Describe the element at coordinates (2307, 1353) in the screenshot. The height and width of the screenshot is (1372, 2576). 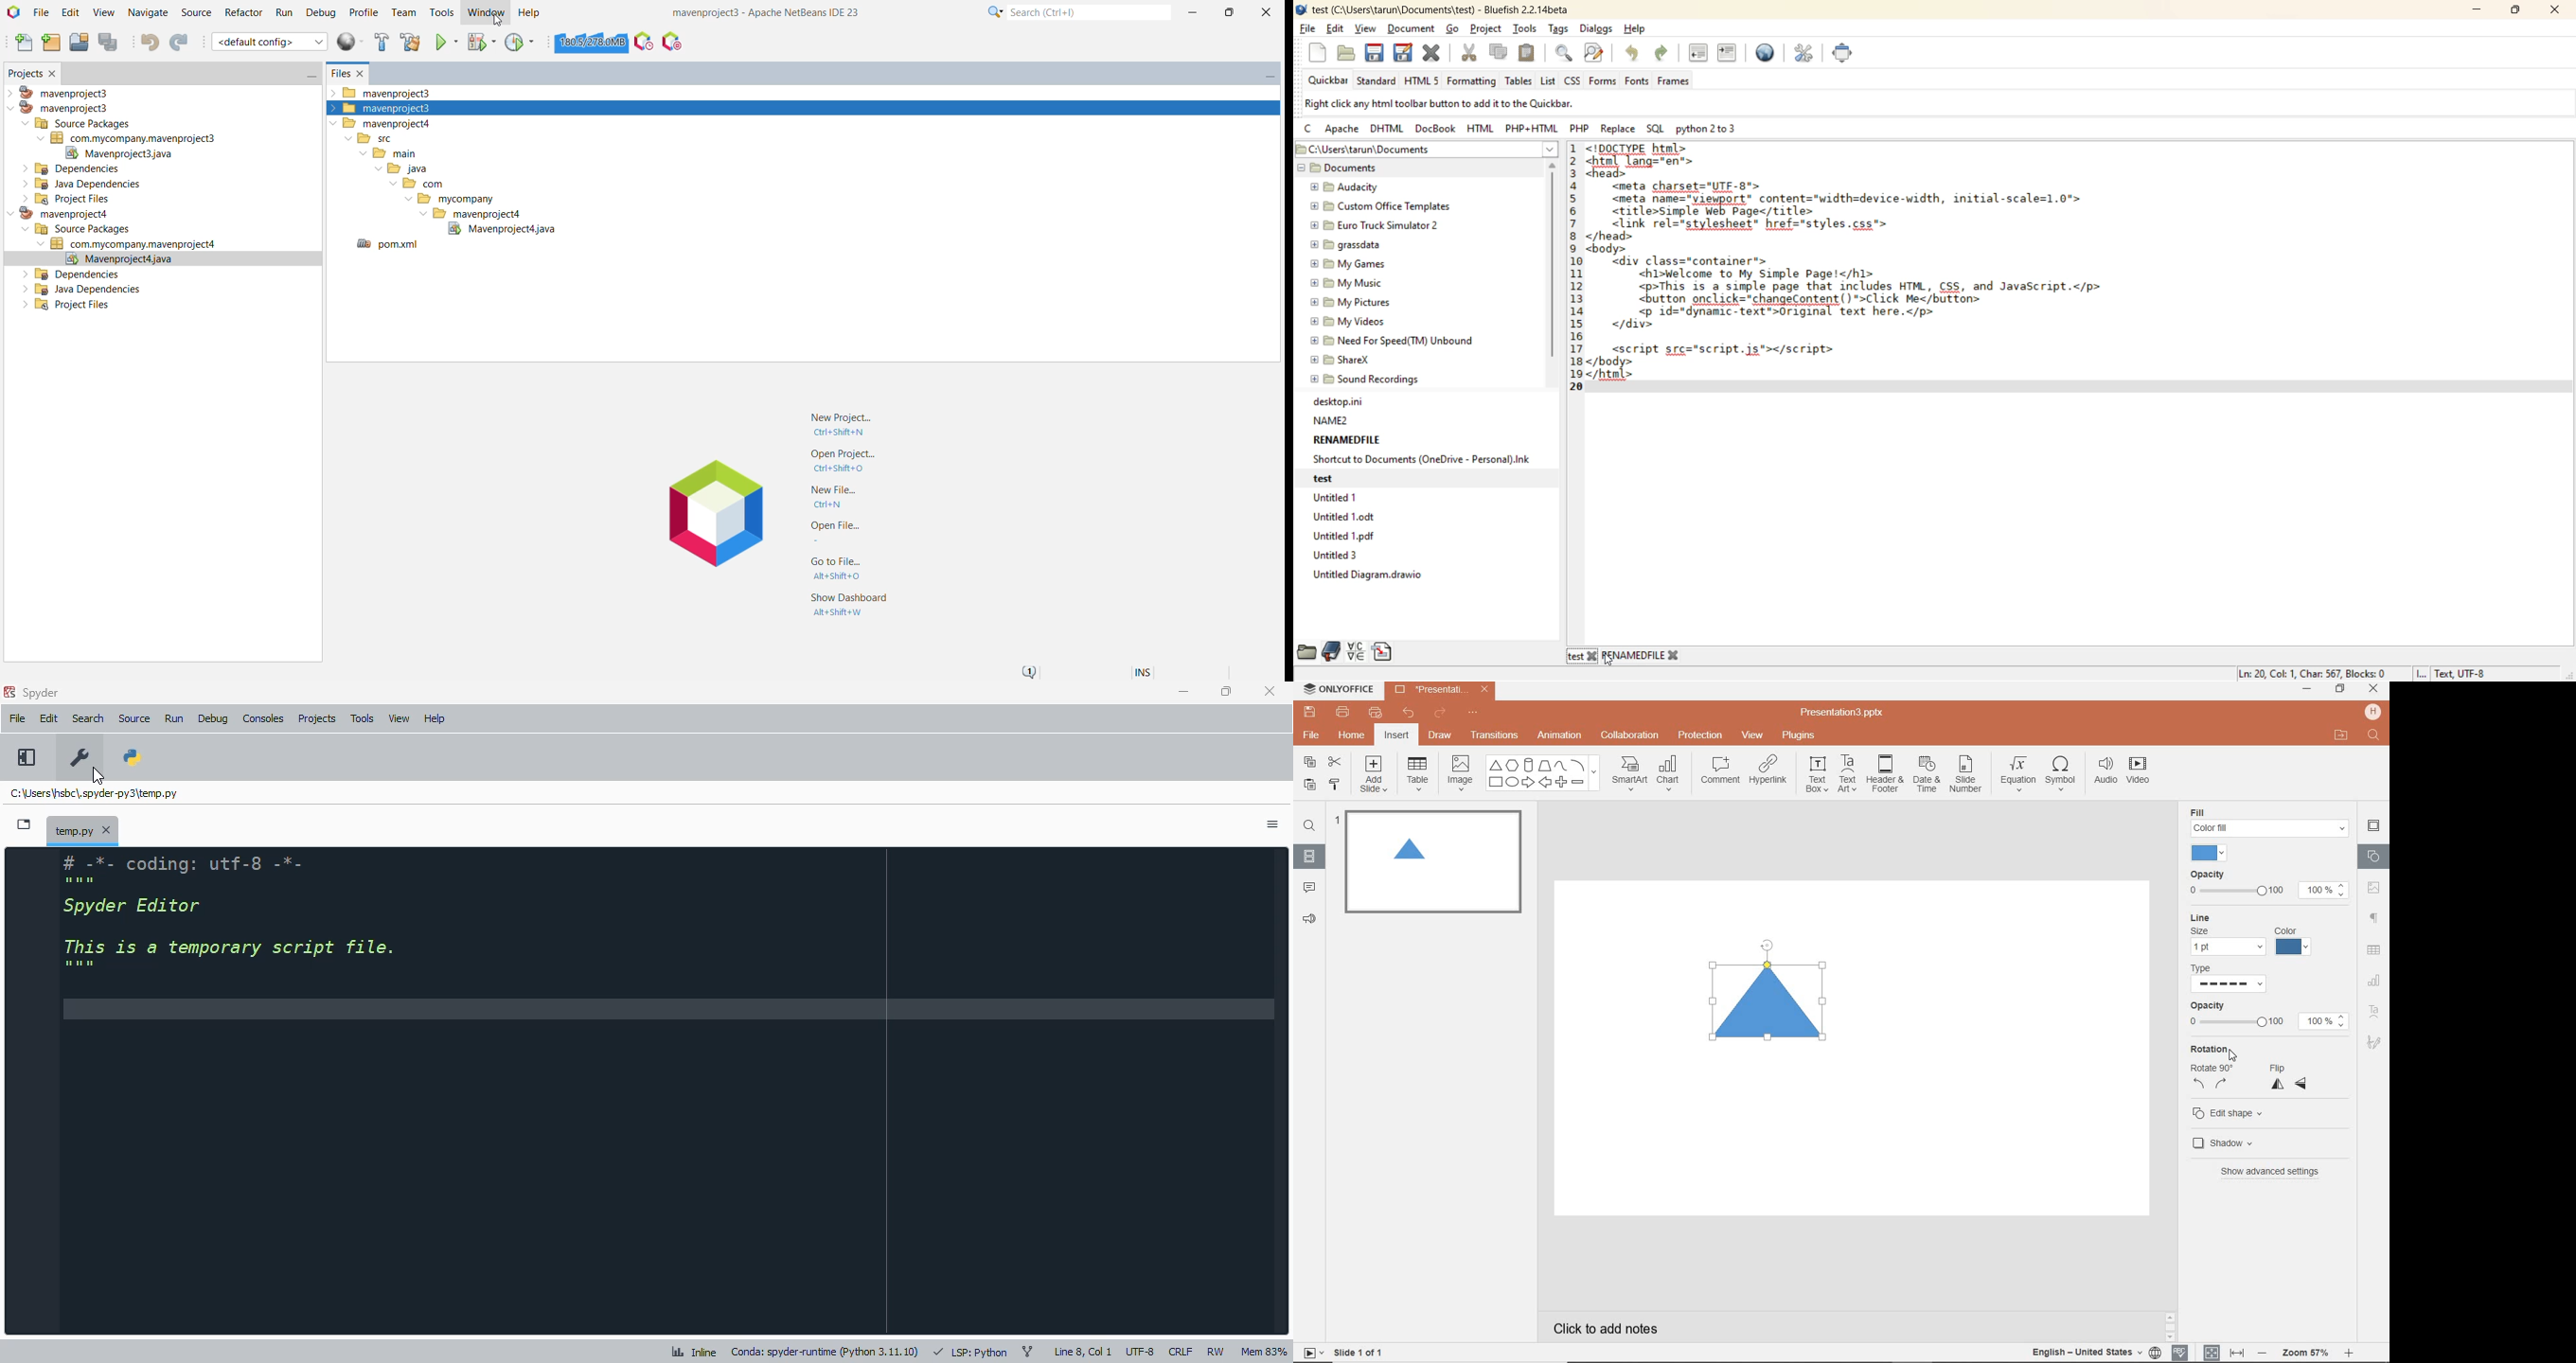
I see `ZOOM level` at that location.